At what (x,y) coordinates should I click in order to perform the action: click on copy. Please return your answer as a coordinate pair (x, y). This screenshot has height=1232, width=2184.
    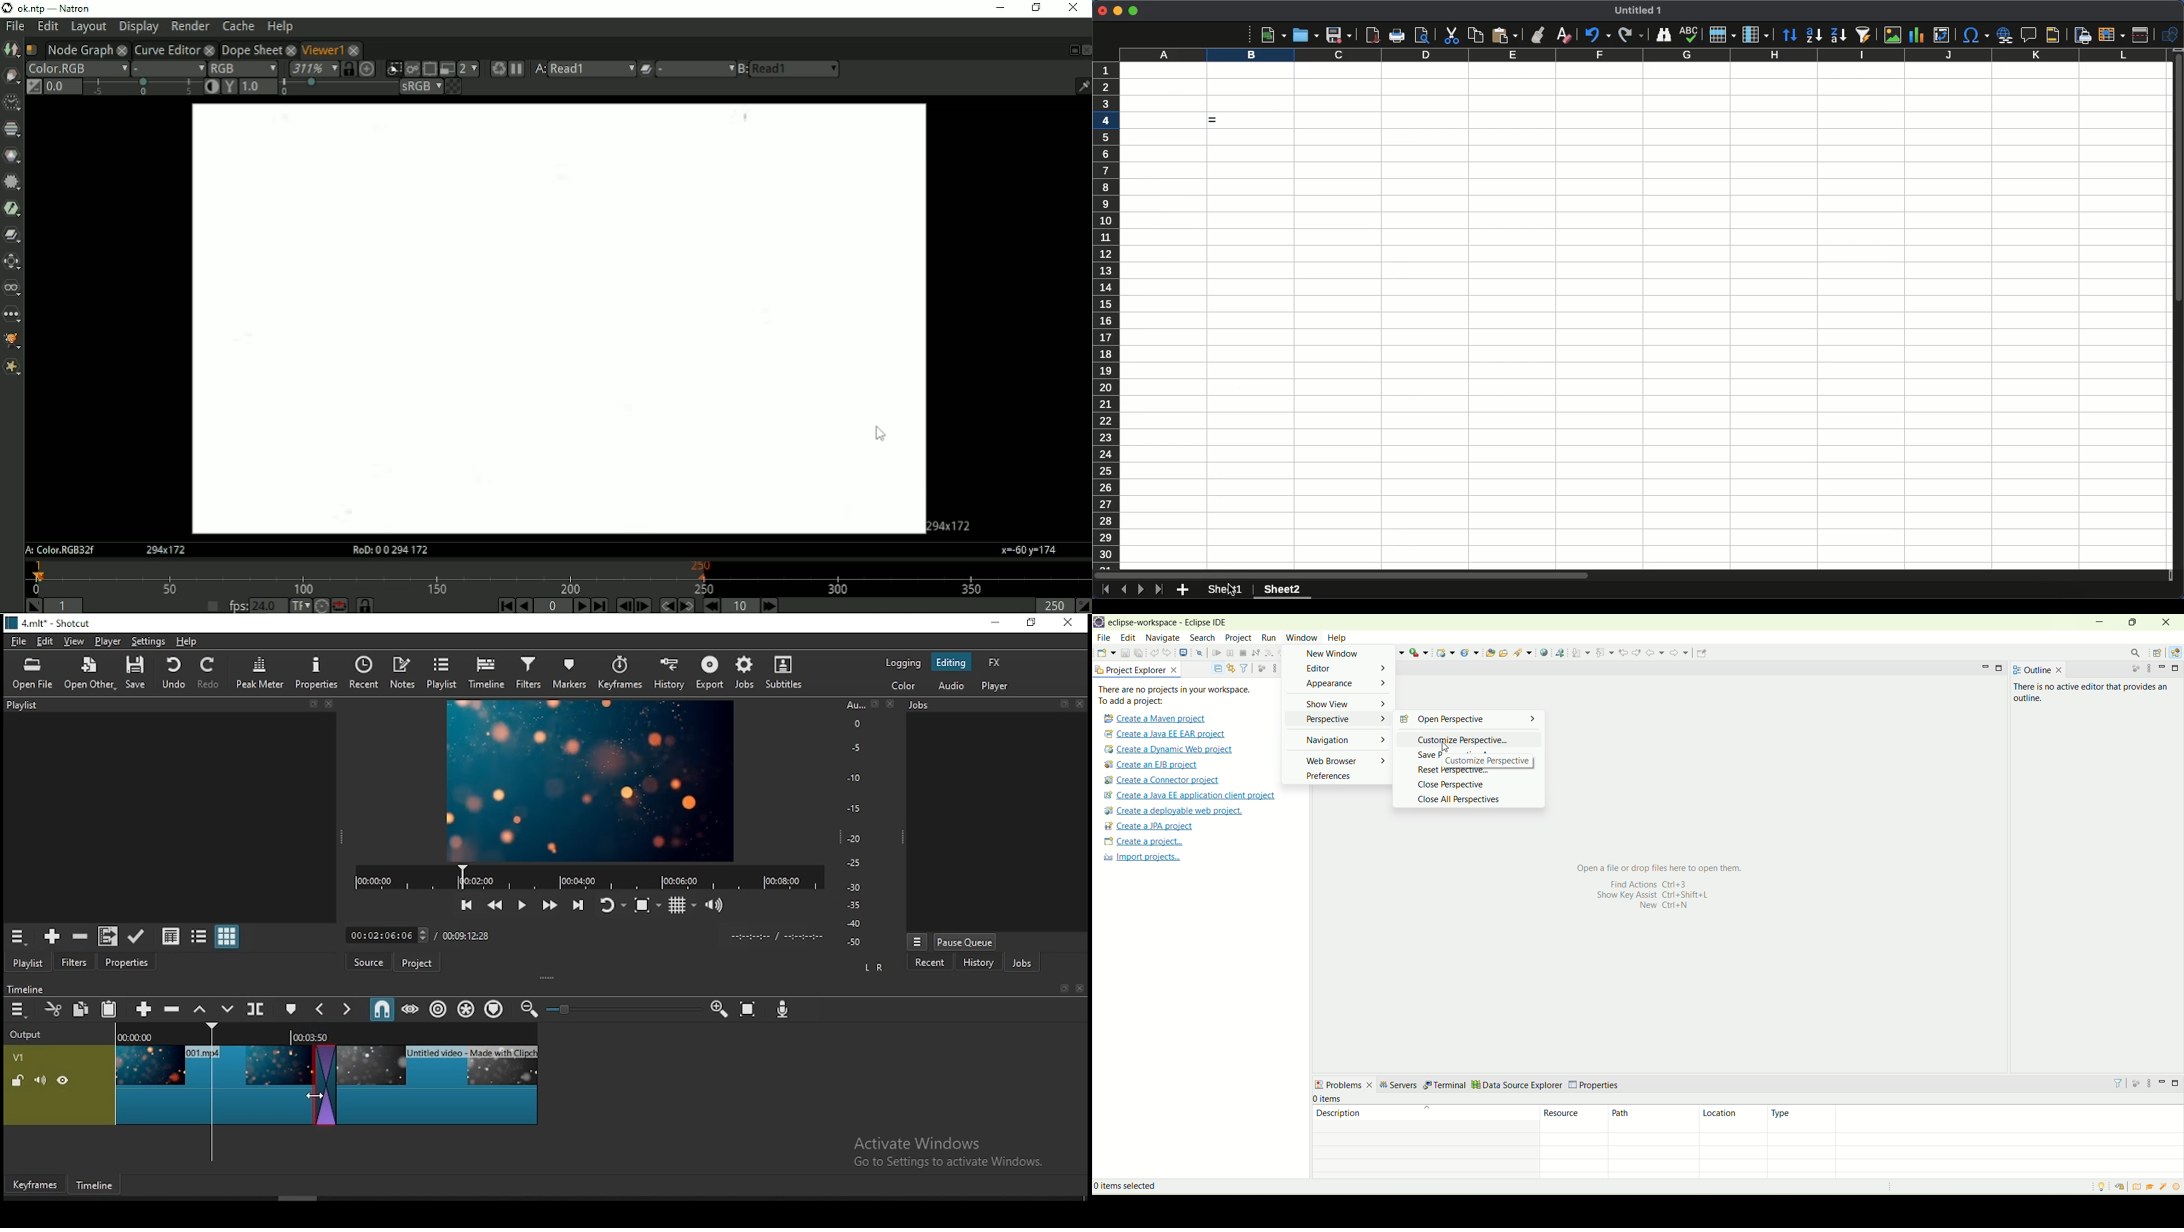
    Looking at the image, I should click on (81, 1010).